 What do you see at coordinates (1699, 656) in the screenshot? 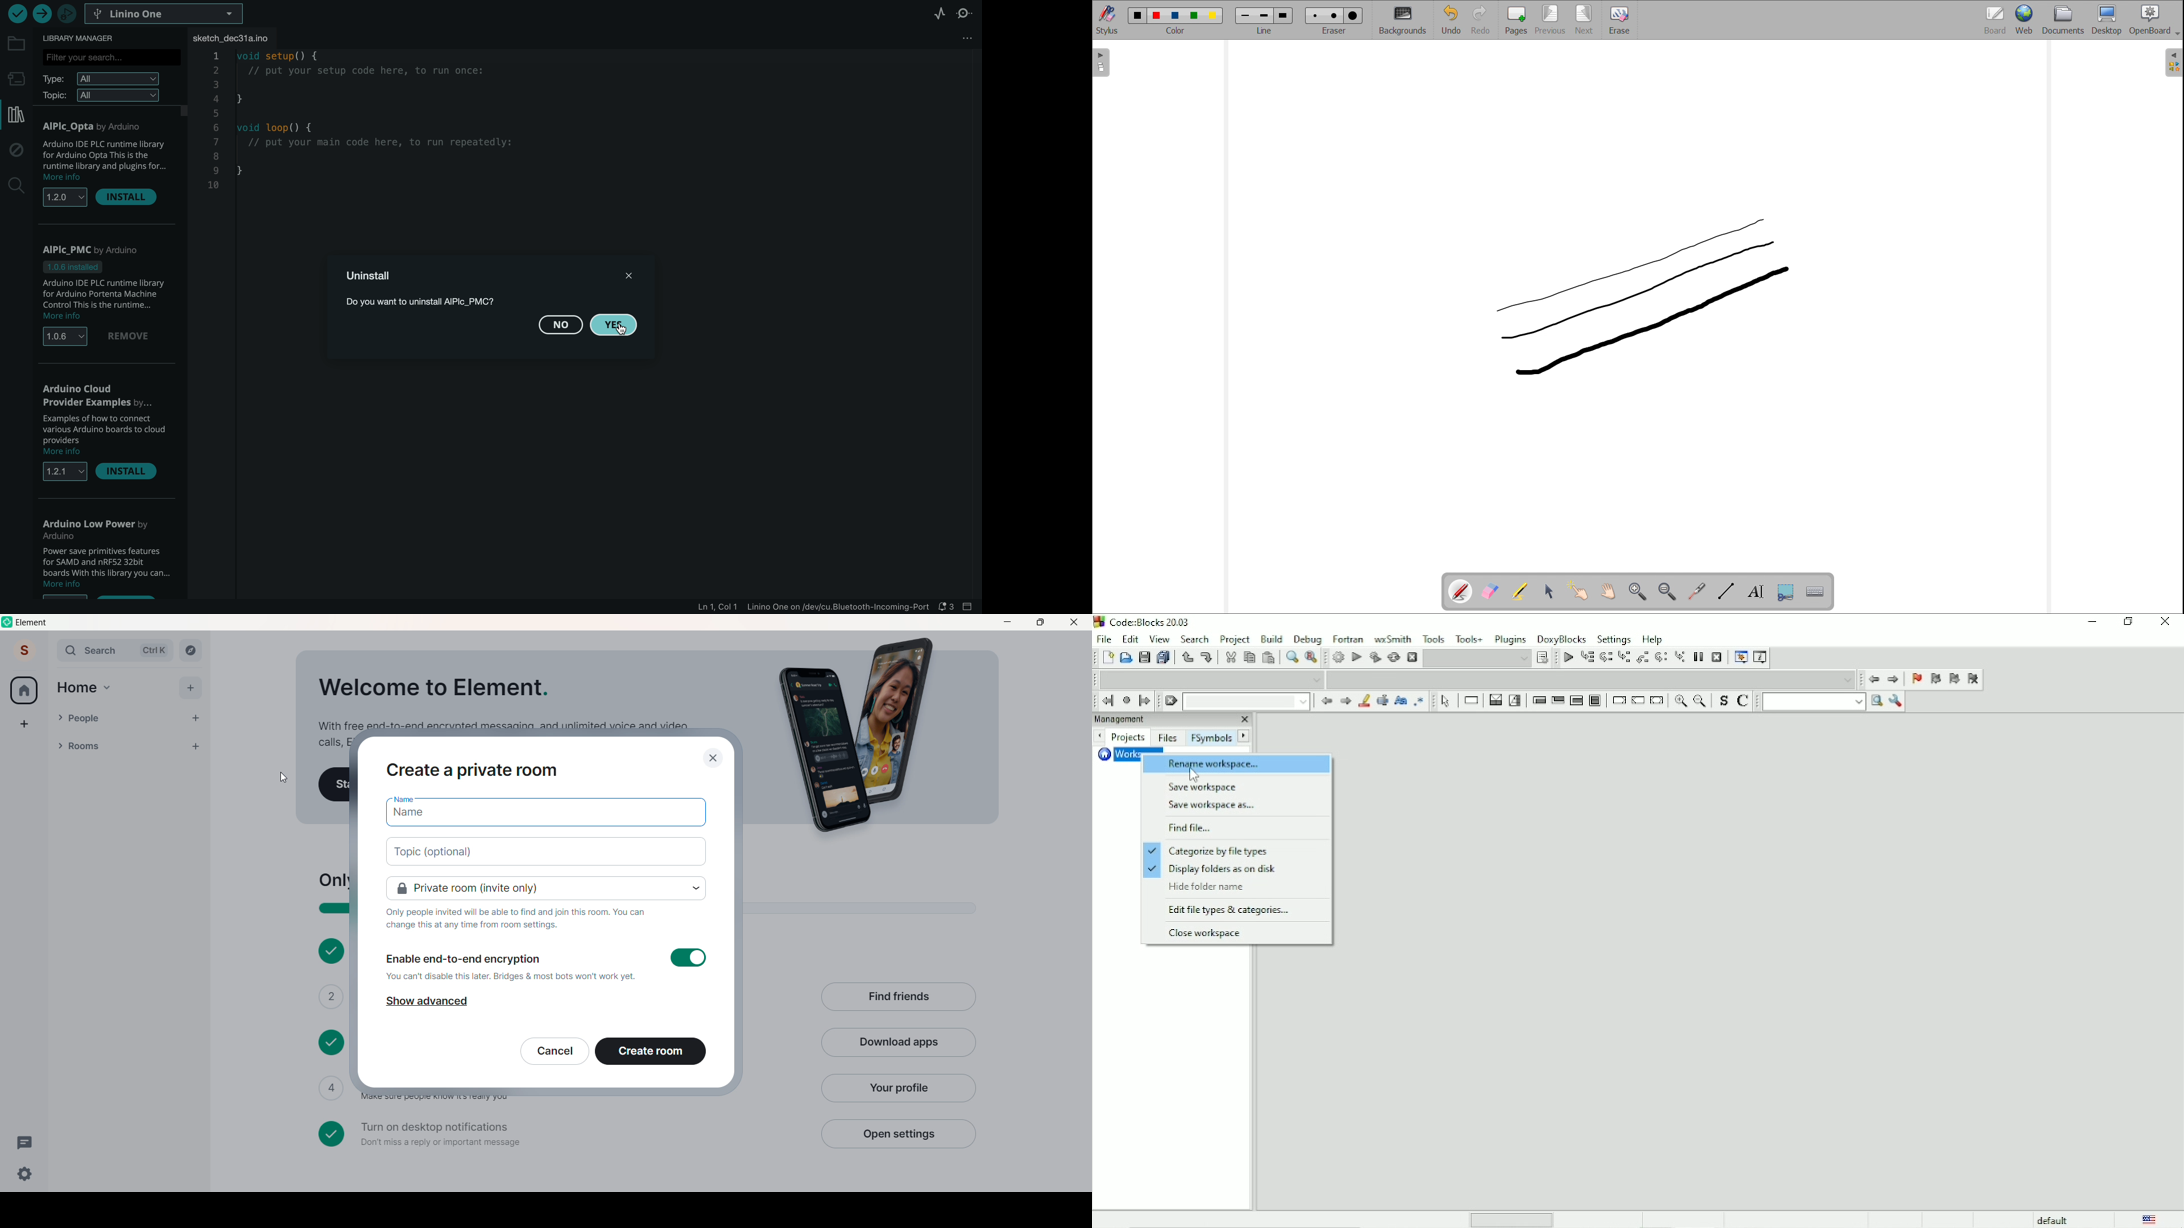
I see `Break debugger` at bounding box center [1699, 656].